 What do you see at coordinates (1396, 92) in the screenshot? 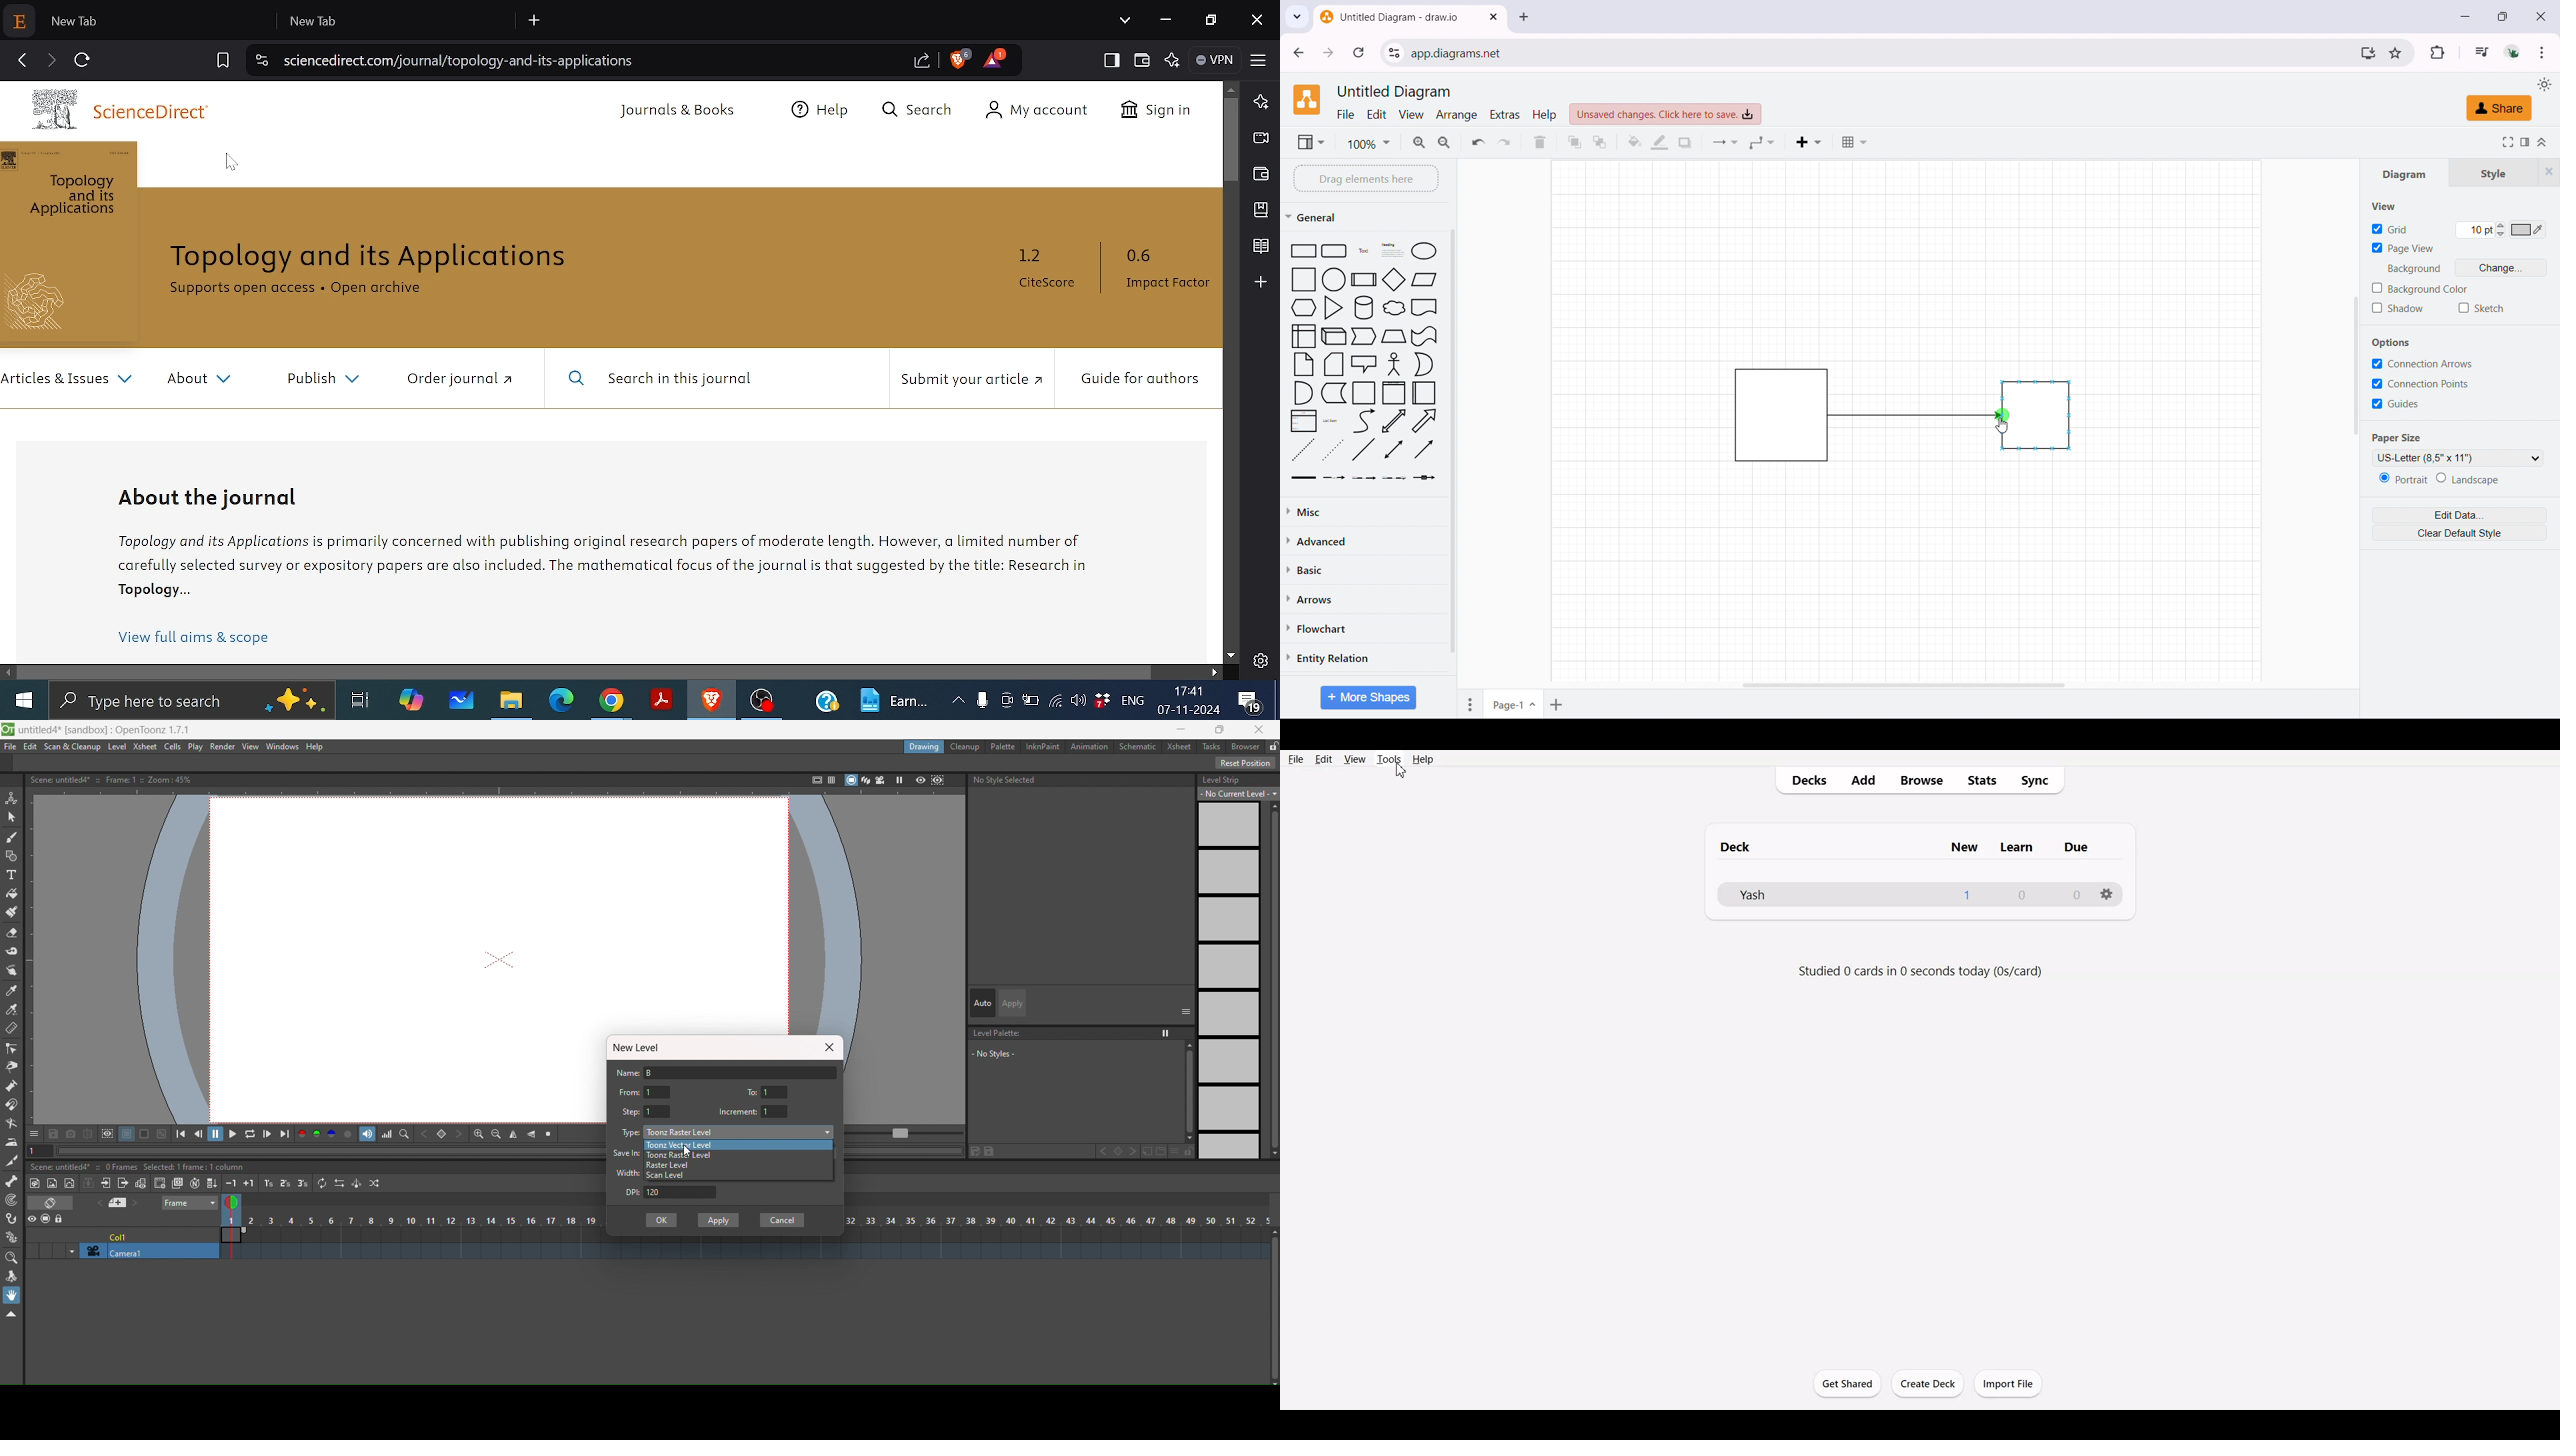
I see `document title` at bounding box center [1396, 92].